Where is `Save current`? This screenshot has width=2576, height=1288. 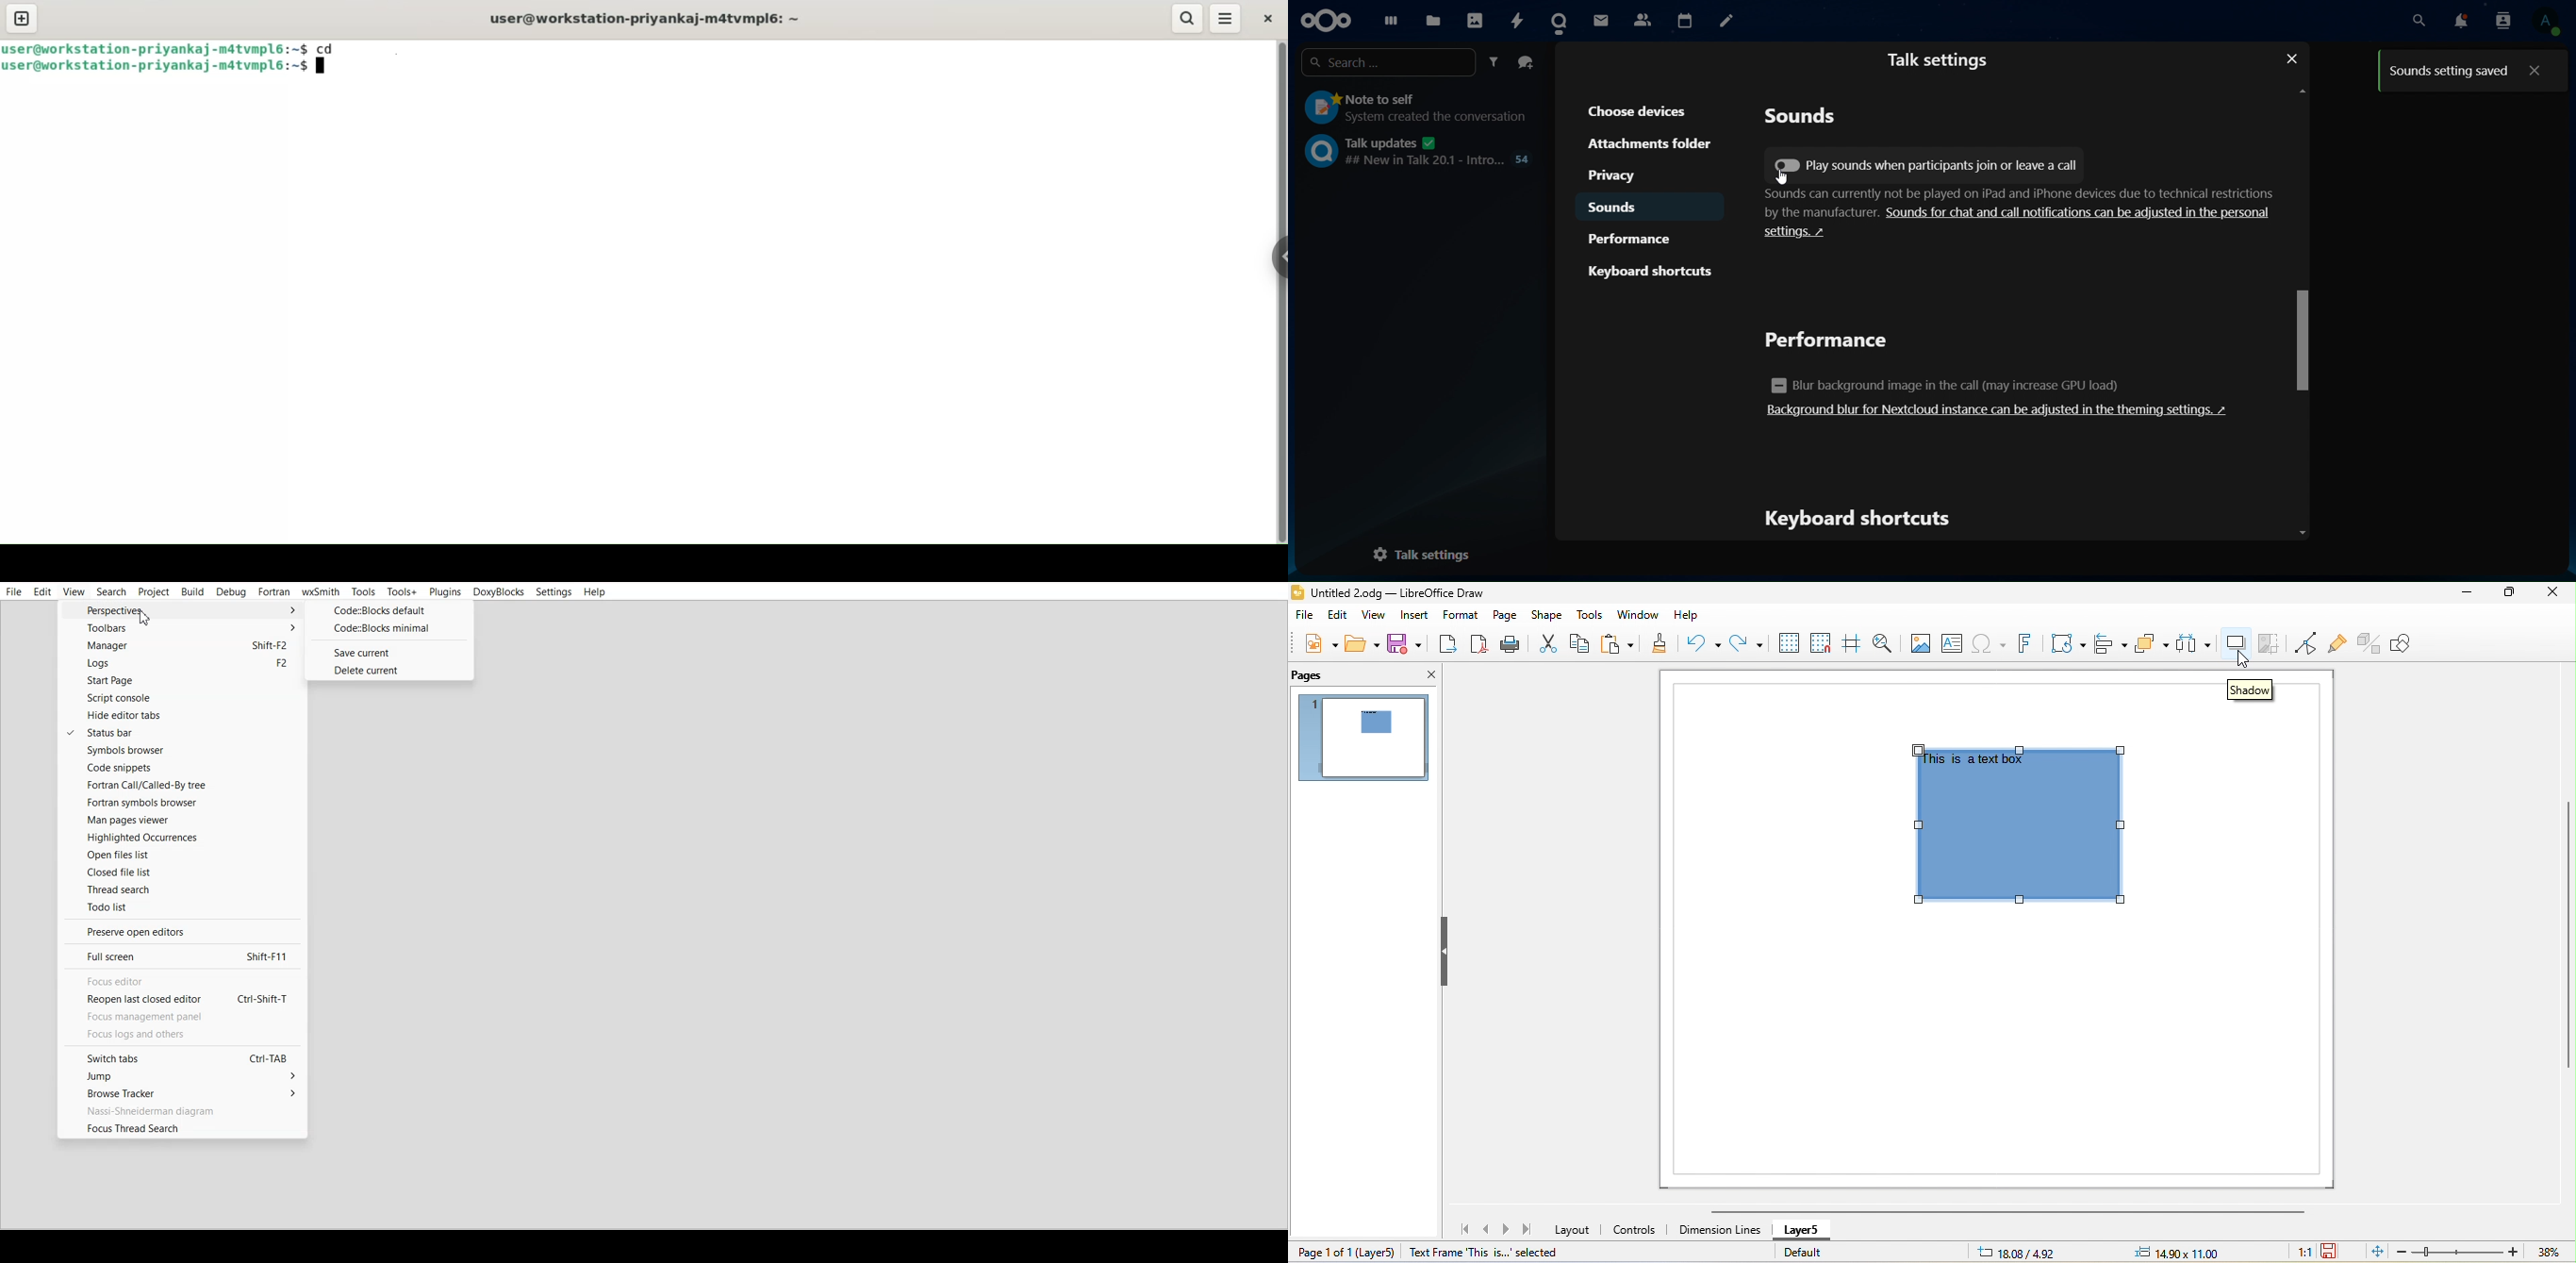
Save current is located at coordinates (388, 652).